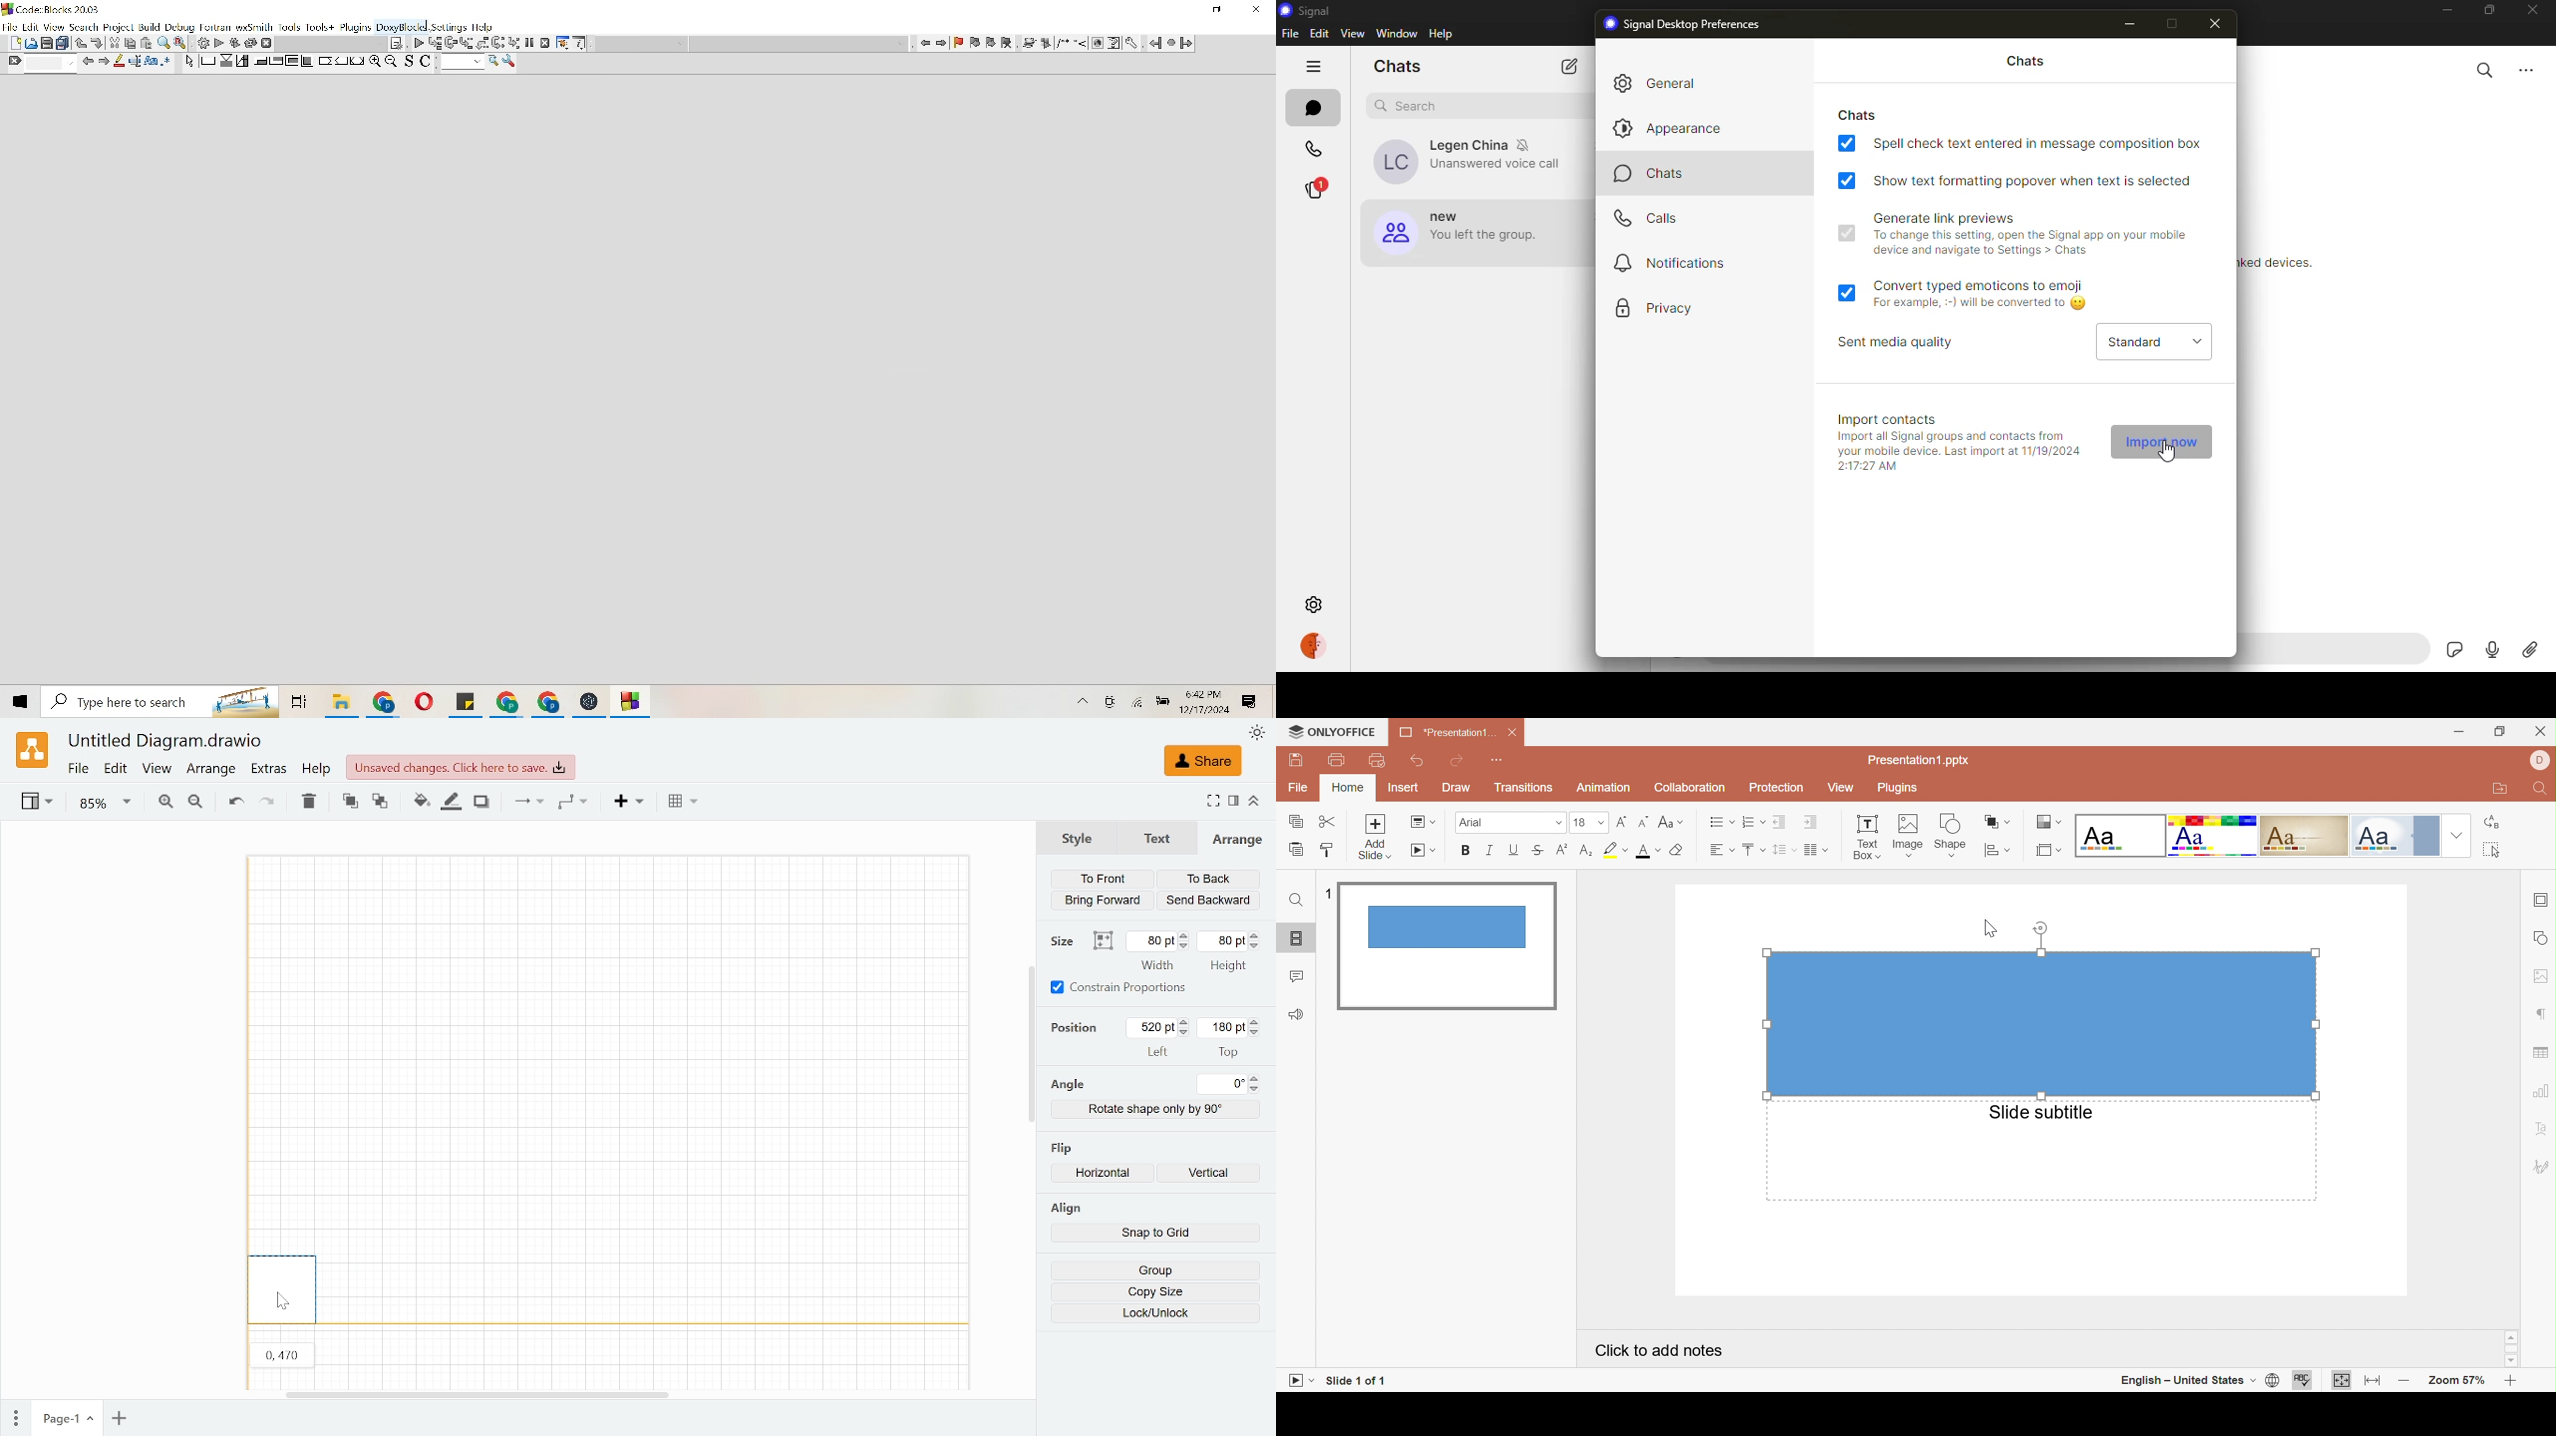 Image resolution: width=2576 pixels, height=1456 pixels. What do you see at coordinates (1203, 761) in the screenshot?
I see `Share` at bounding box center [1203, 761].